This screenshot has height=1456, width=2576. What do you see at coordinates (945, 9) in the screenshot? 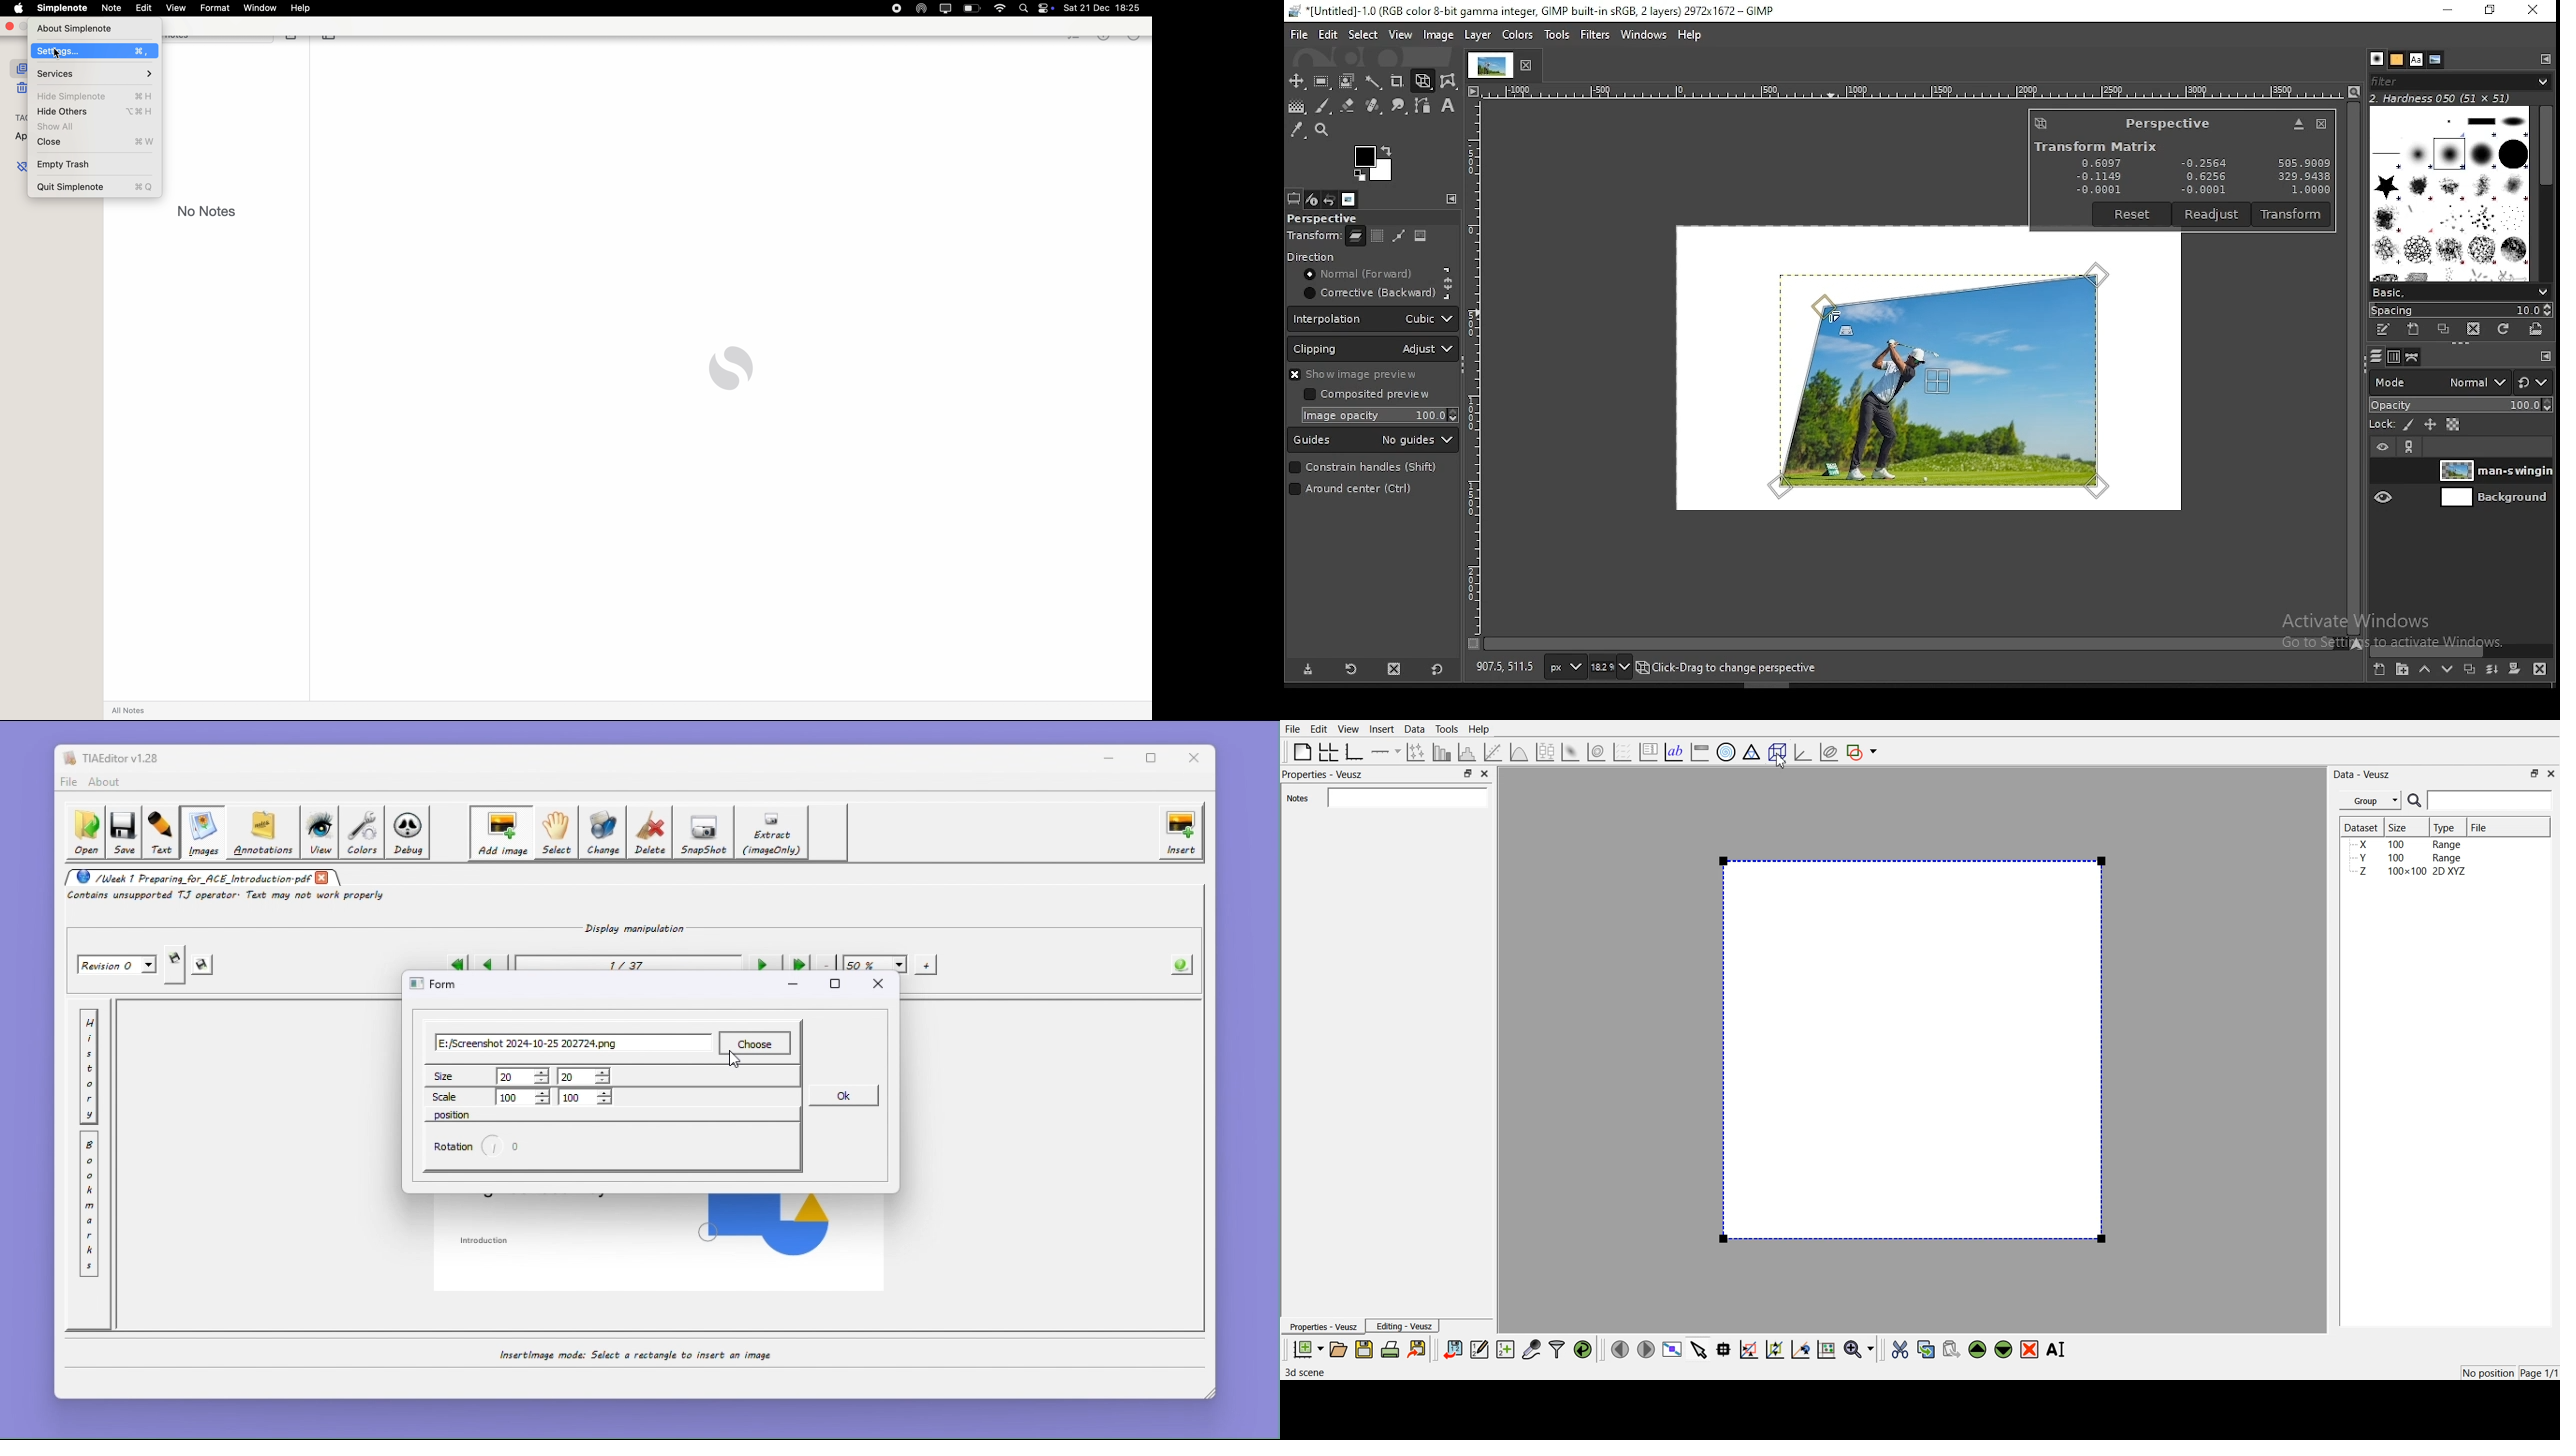
I see `screen` at bounding box center [945, 9].